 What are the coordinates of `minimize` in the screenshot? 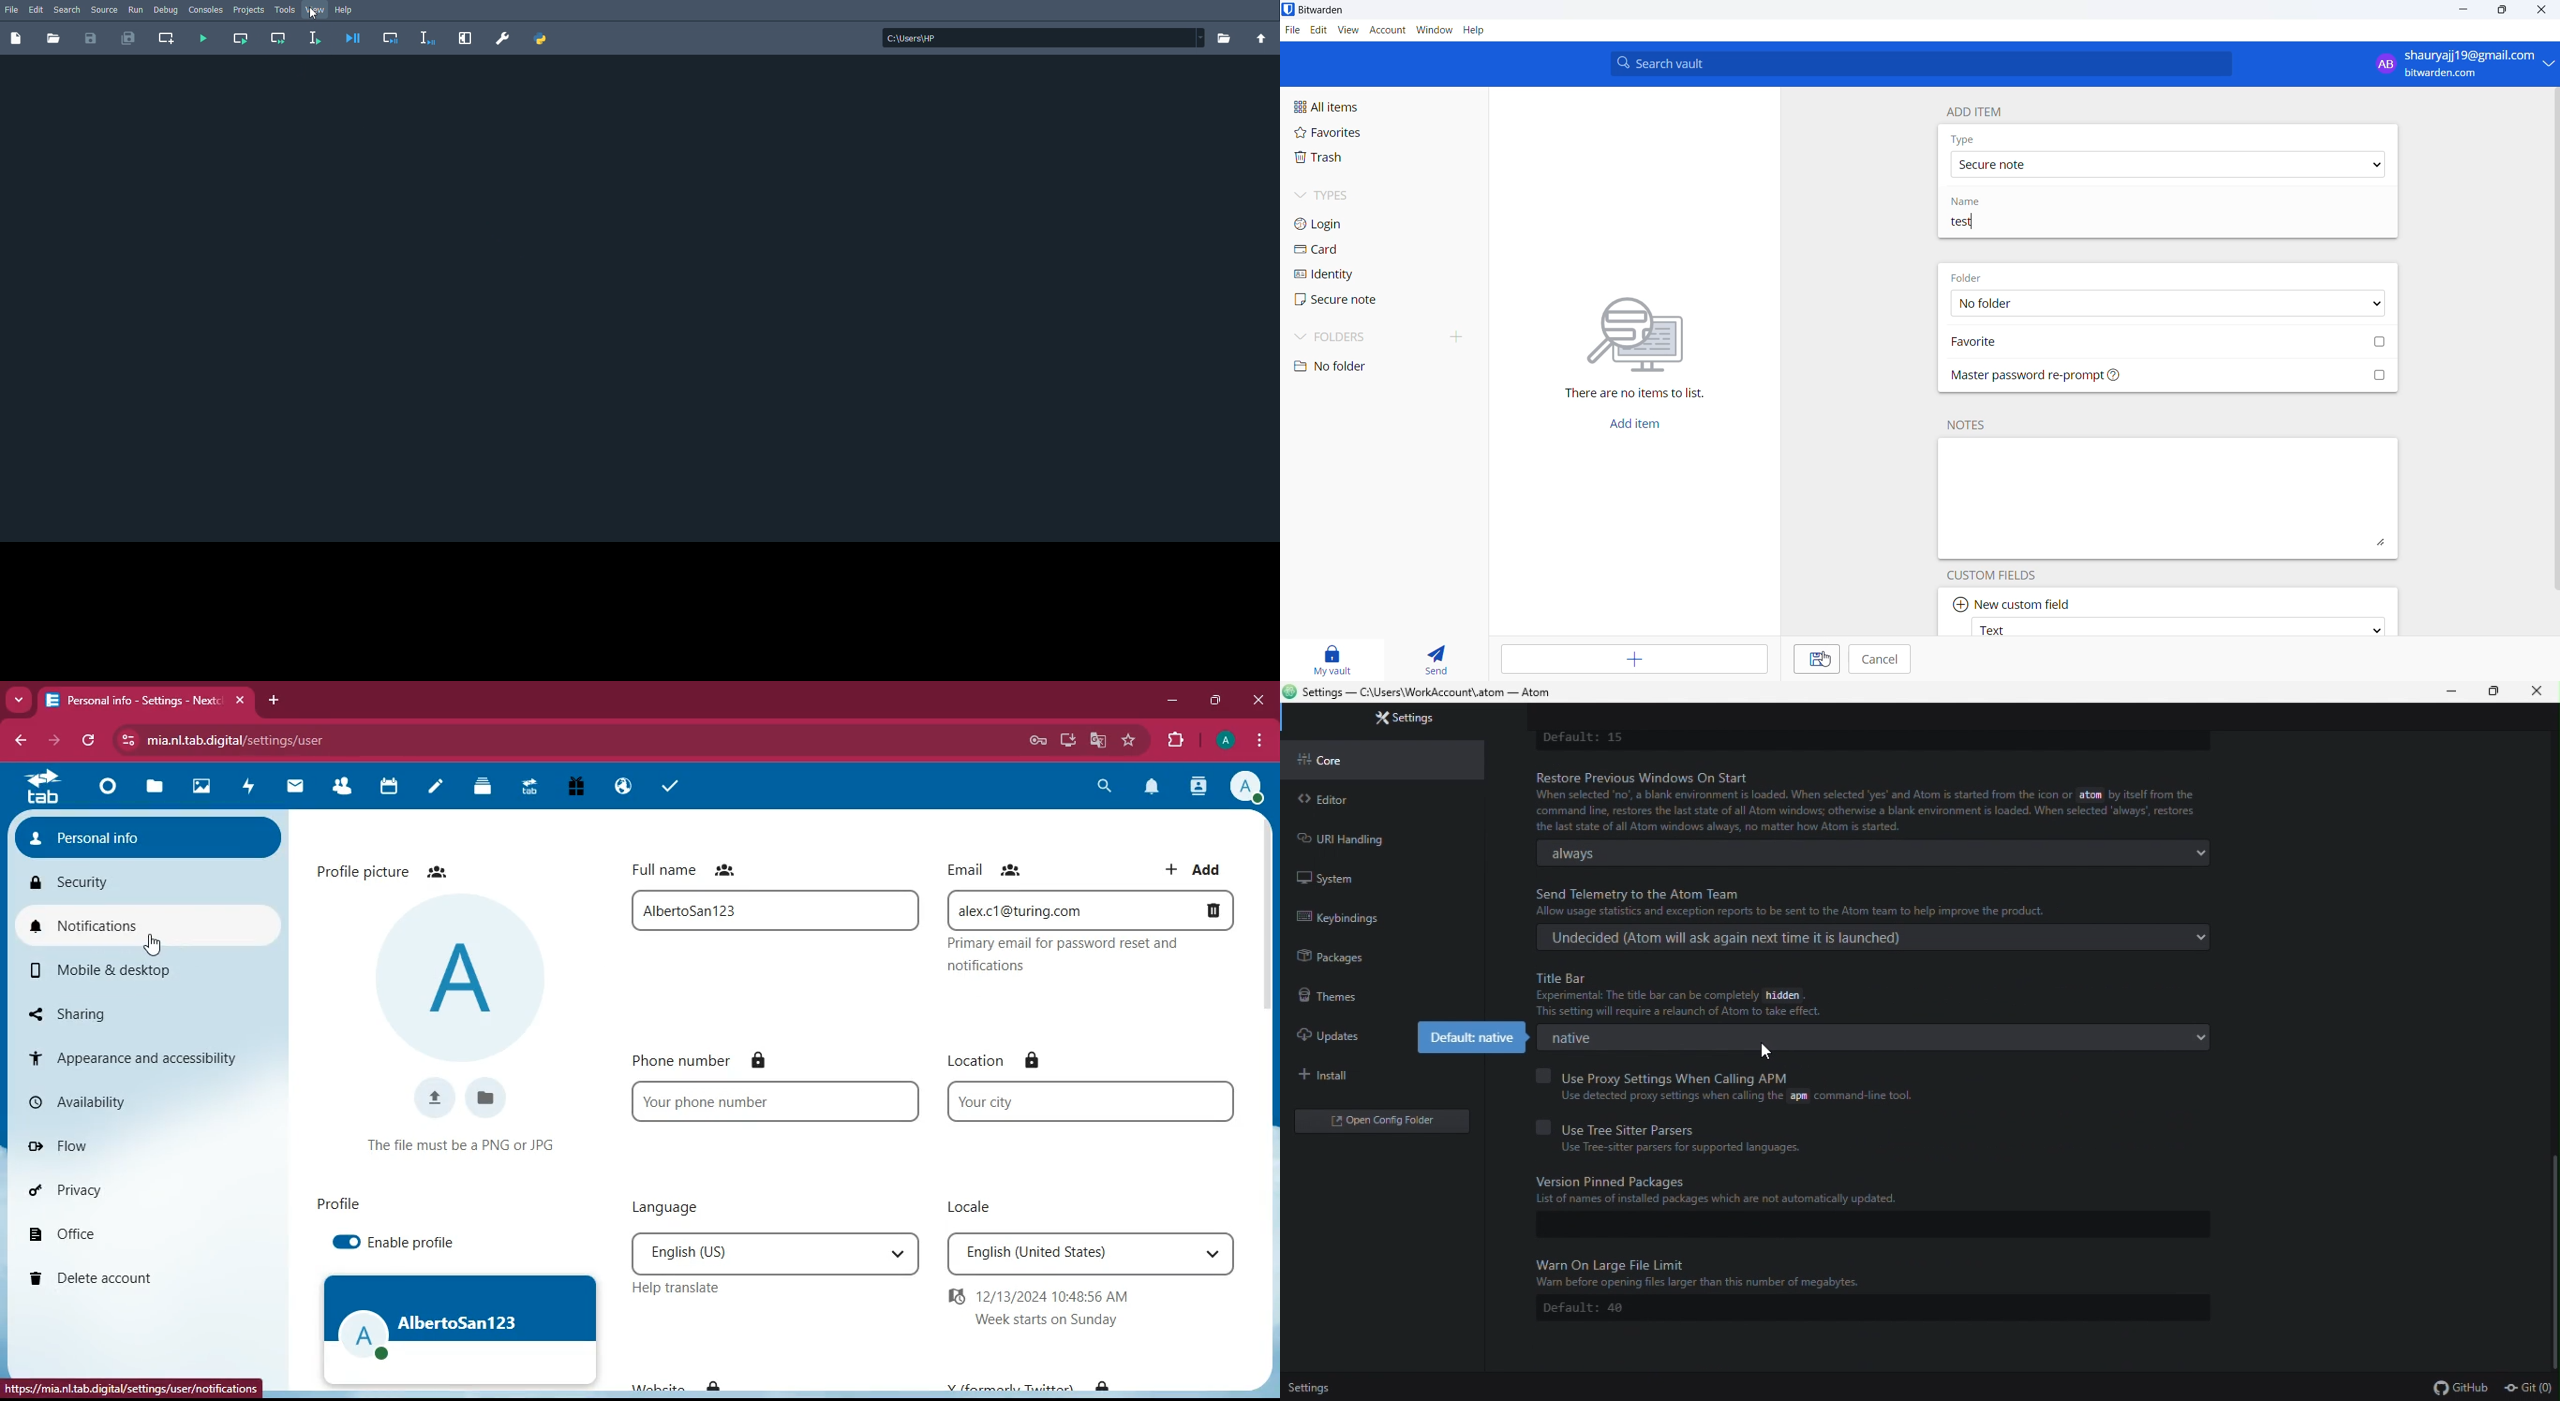 It's located at (2449, 692).